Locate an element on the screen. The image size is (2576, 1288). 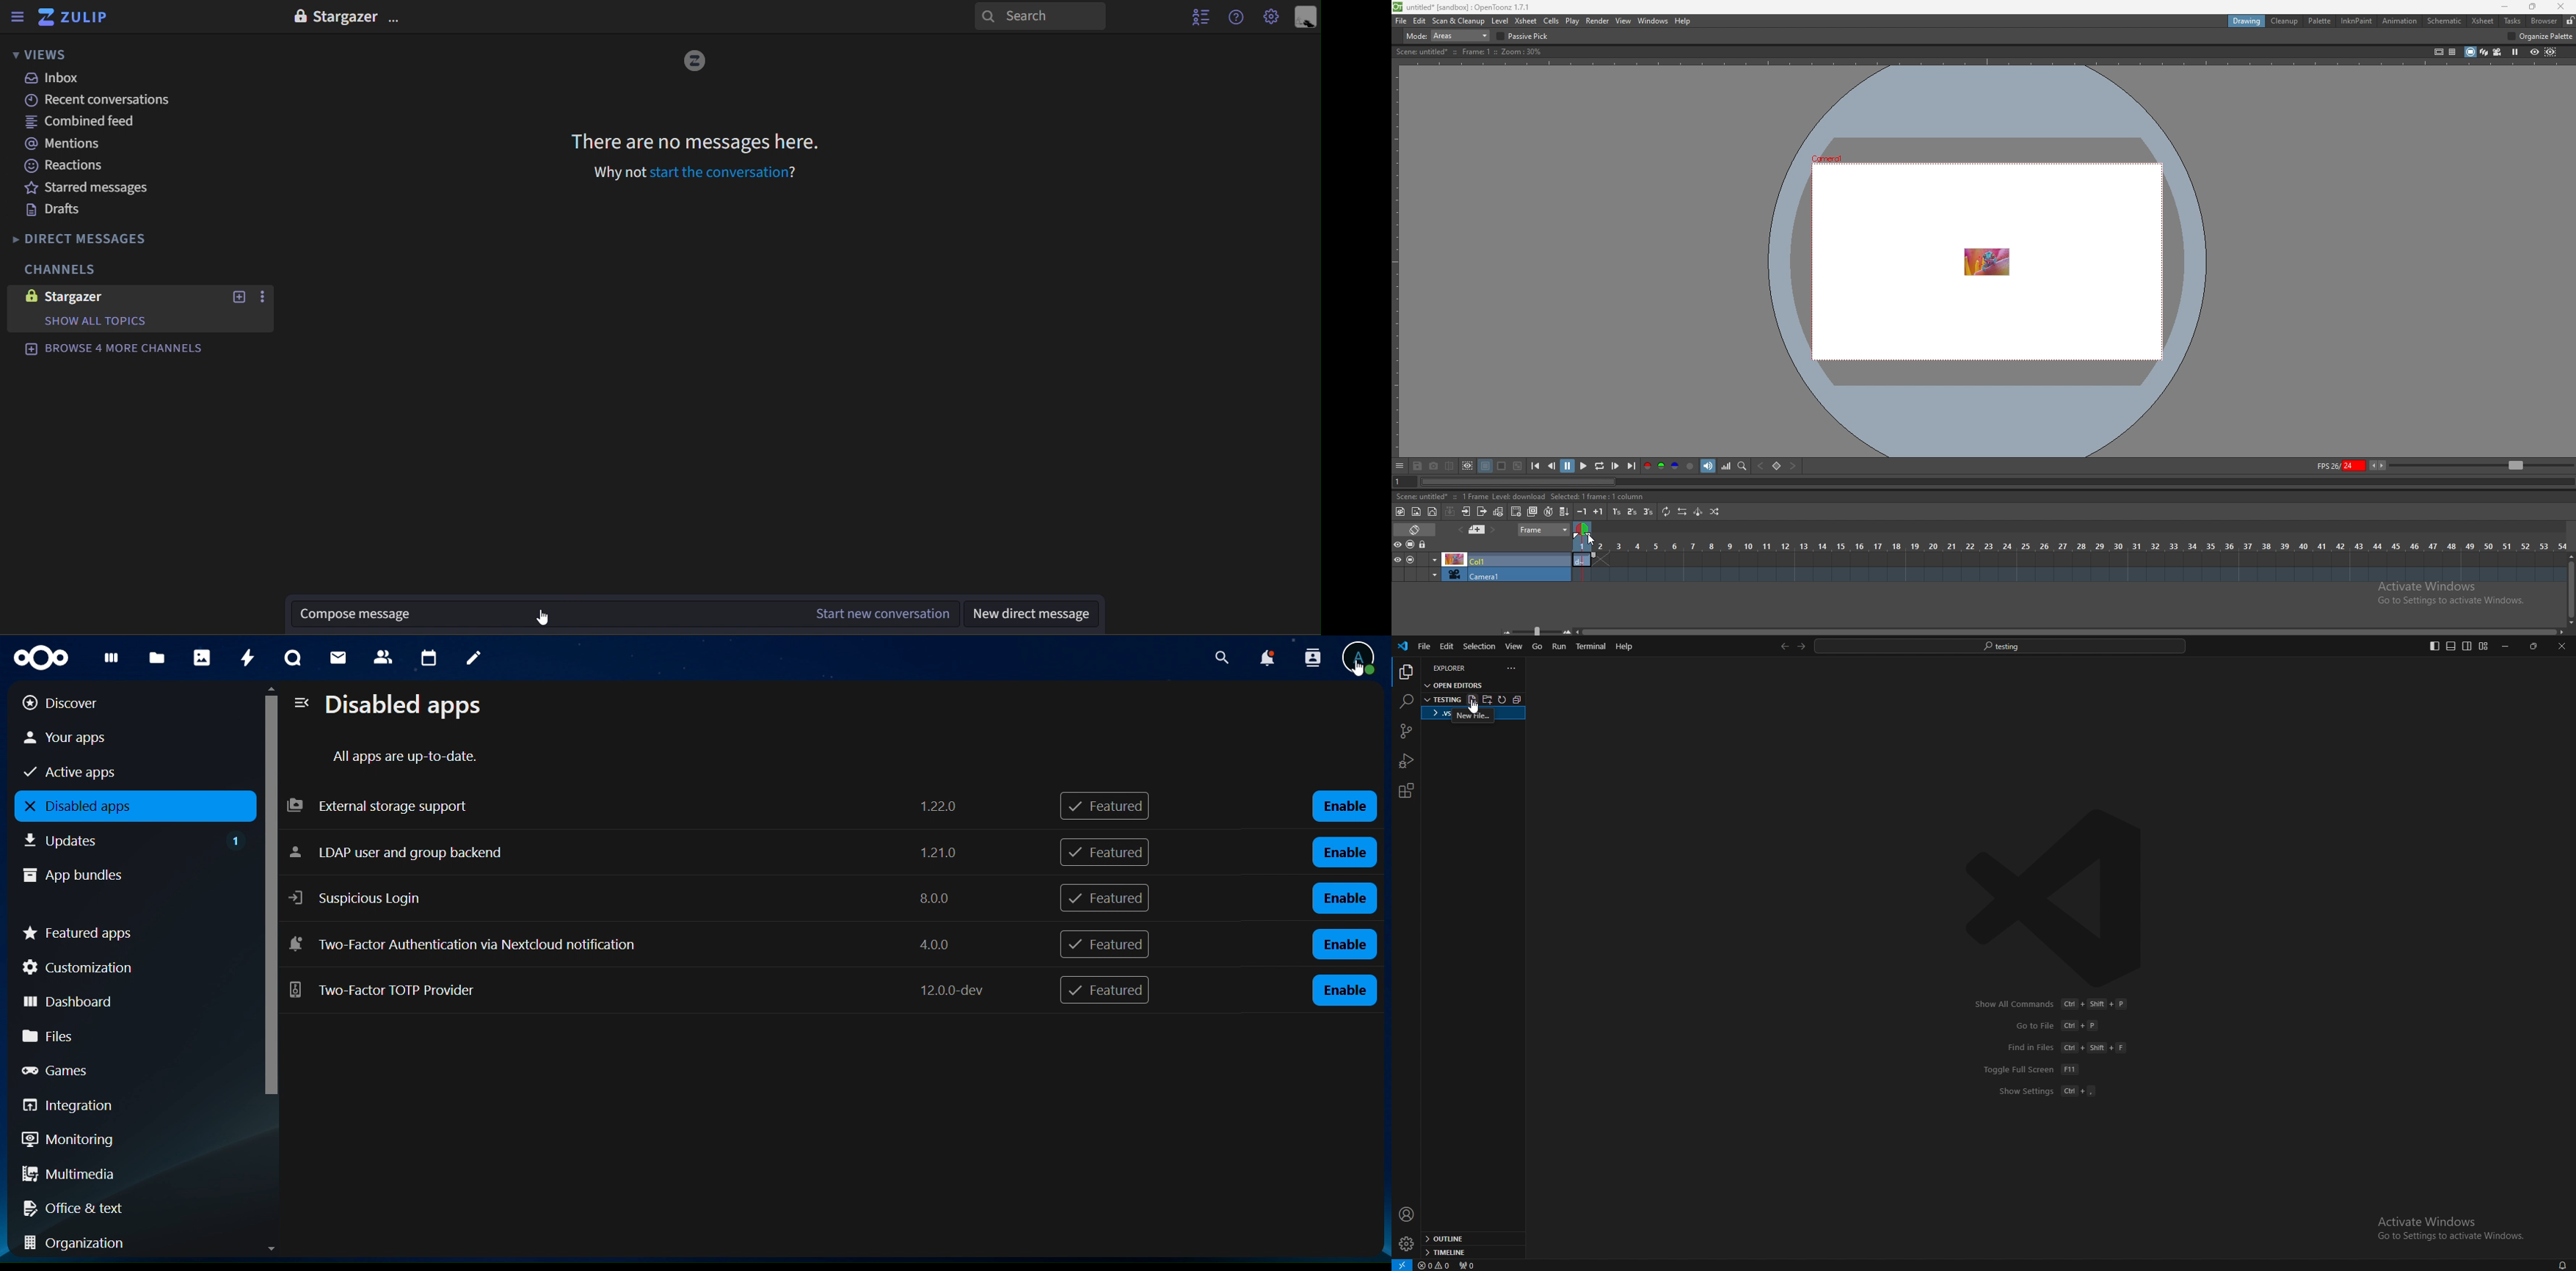
freeze is located at coordinates (2516, 52).